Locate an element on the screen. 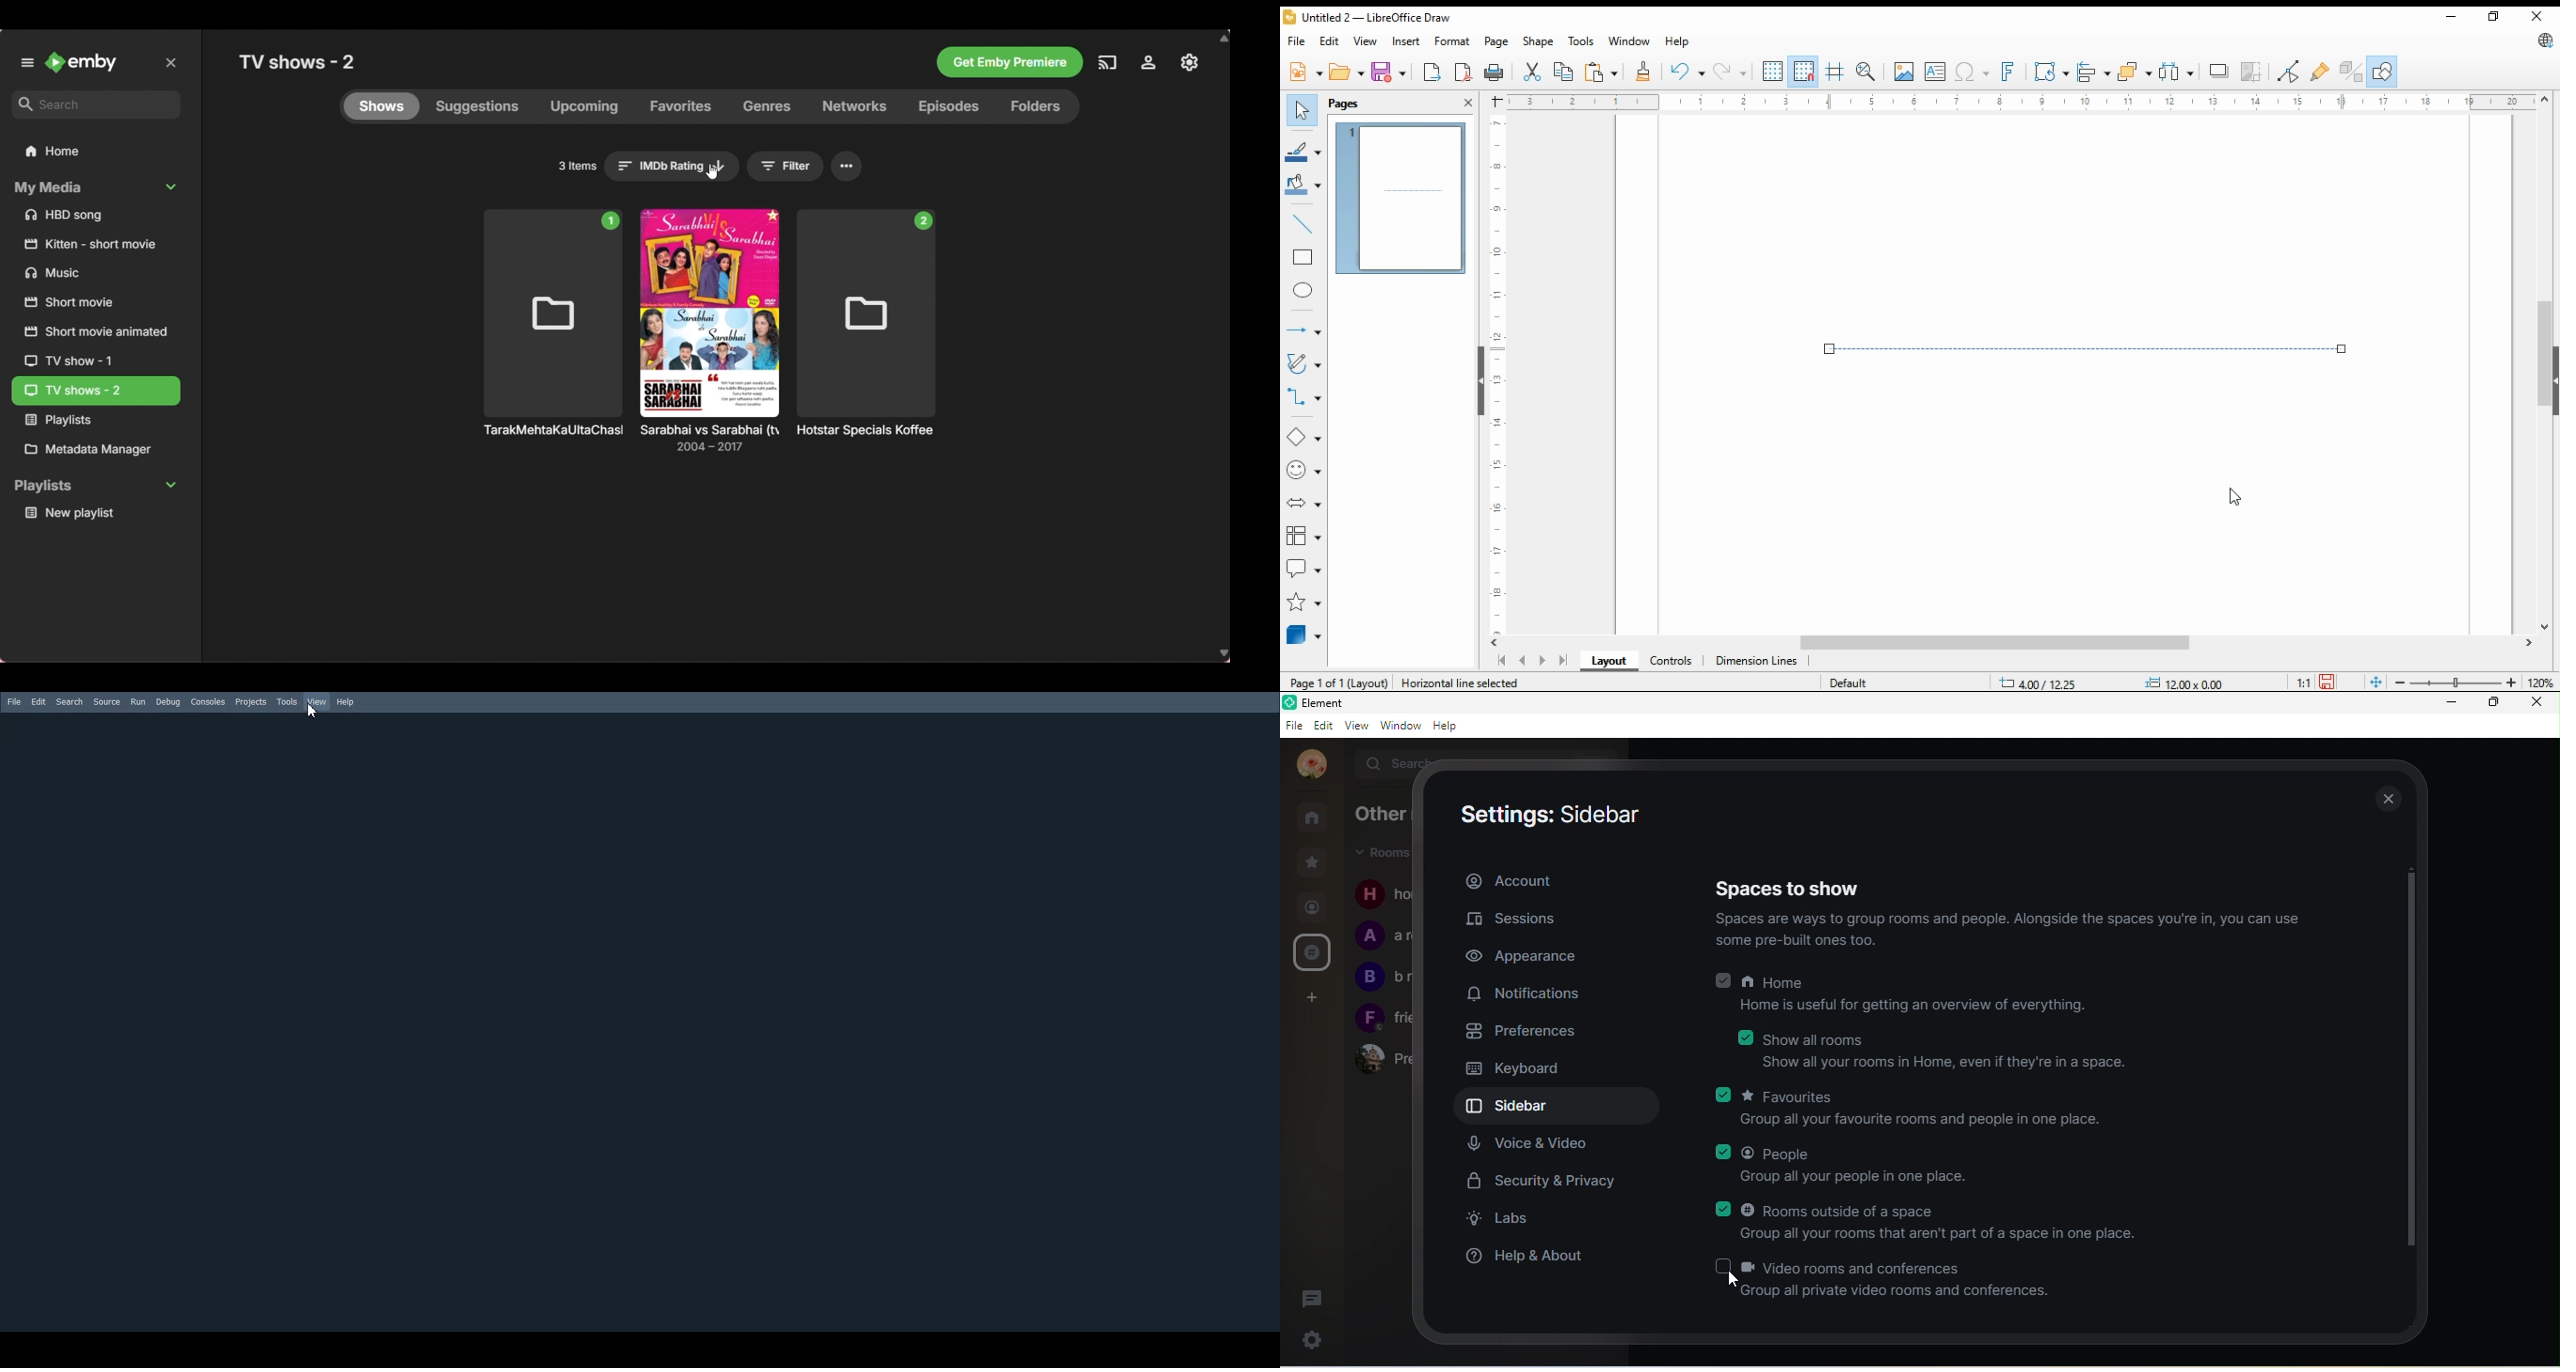  close window is located at coordinates (2538, 16).